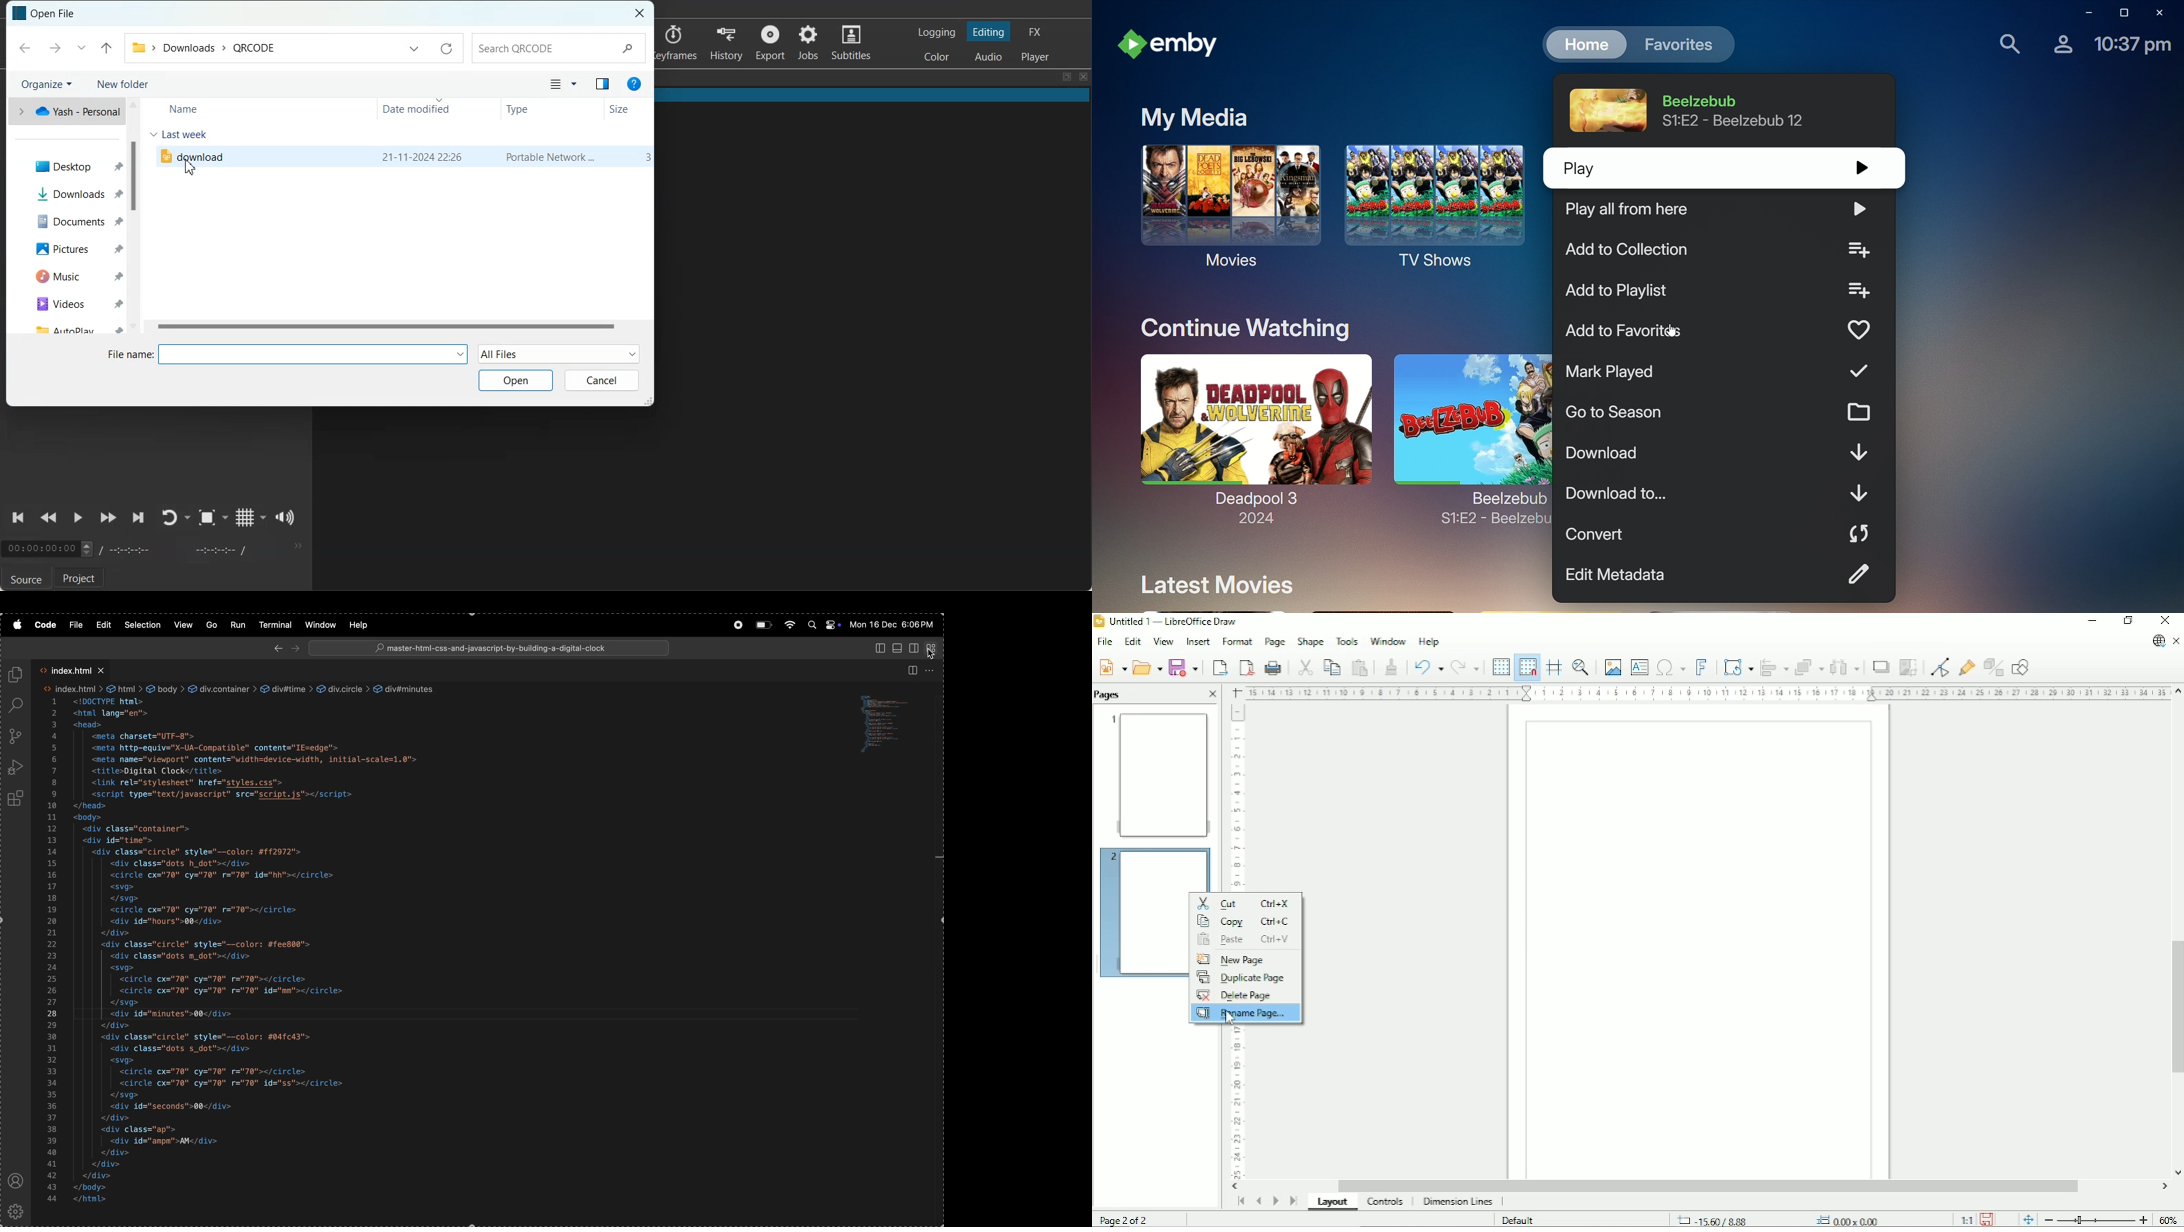 The image size is (2184, 1232). I want to click on Scroll to last page, so click(1294, 1200).